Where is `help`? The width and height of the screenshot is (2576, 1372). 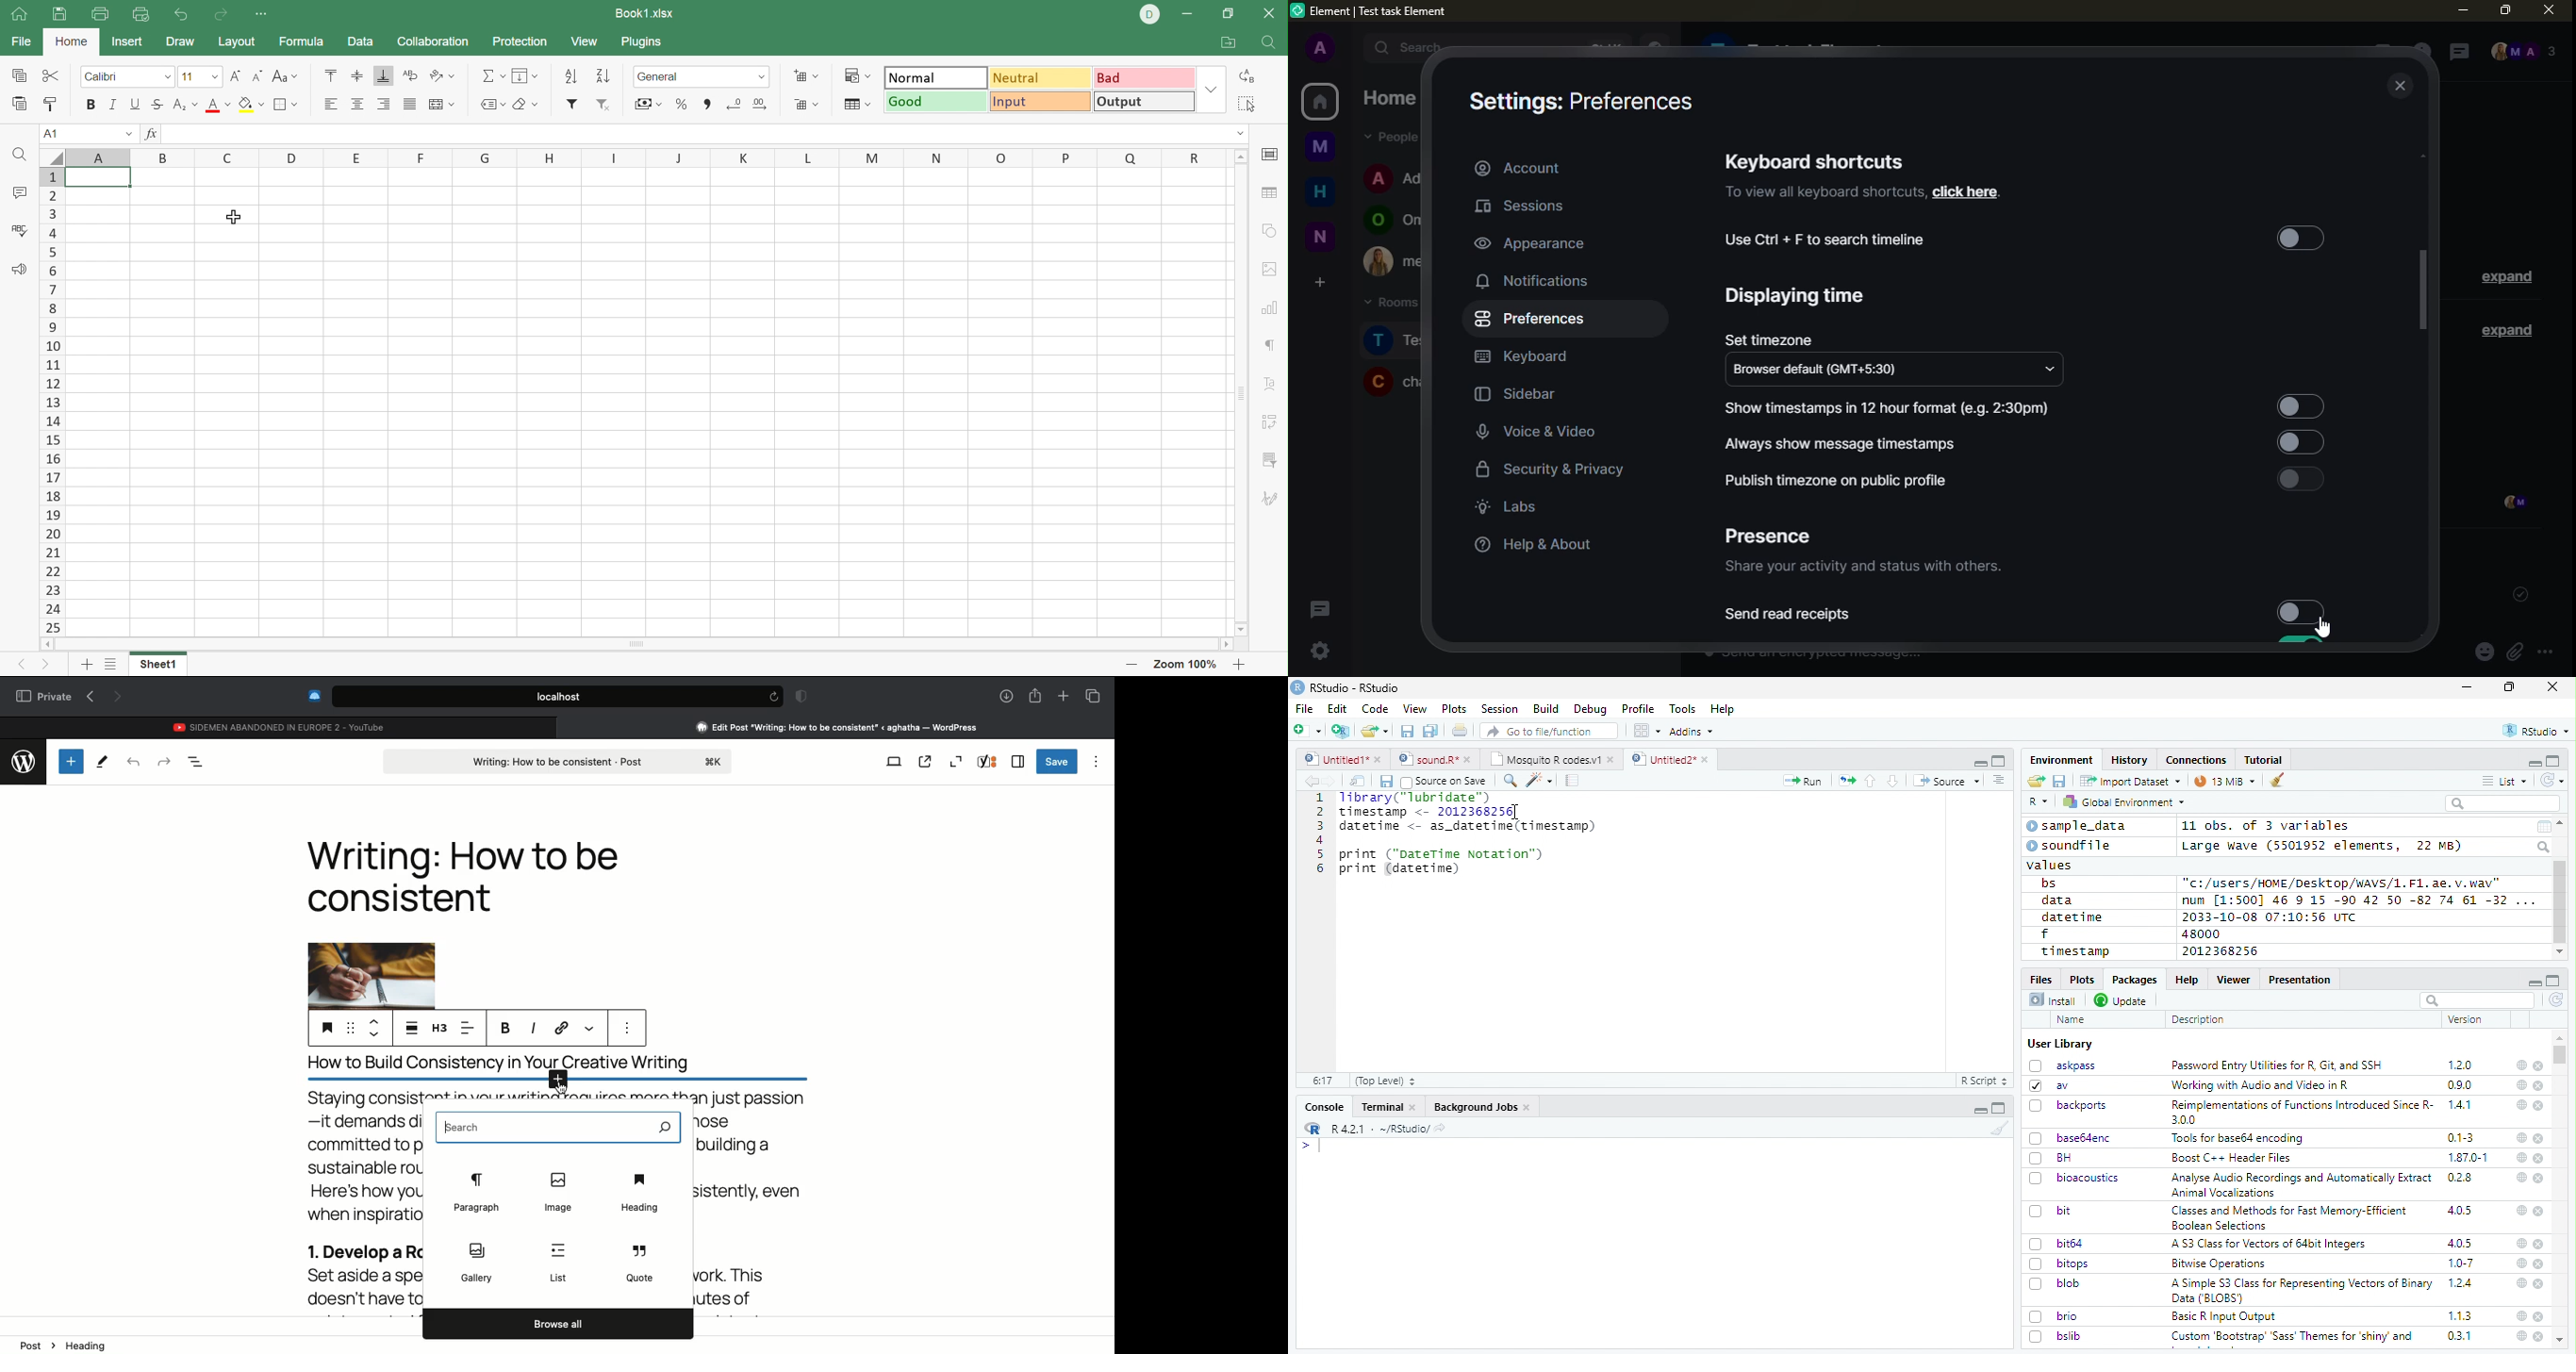
help is located at coordinates (2519, 1282).